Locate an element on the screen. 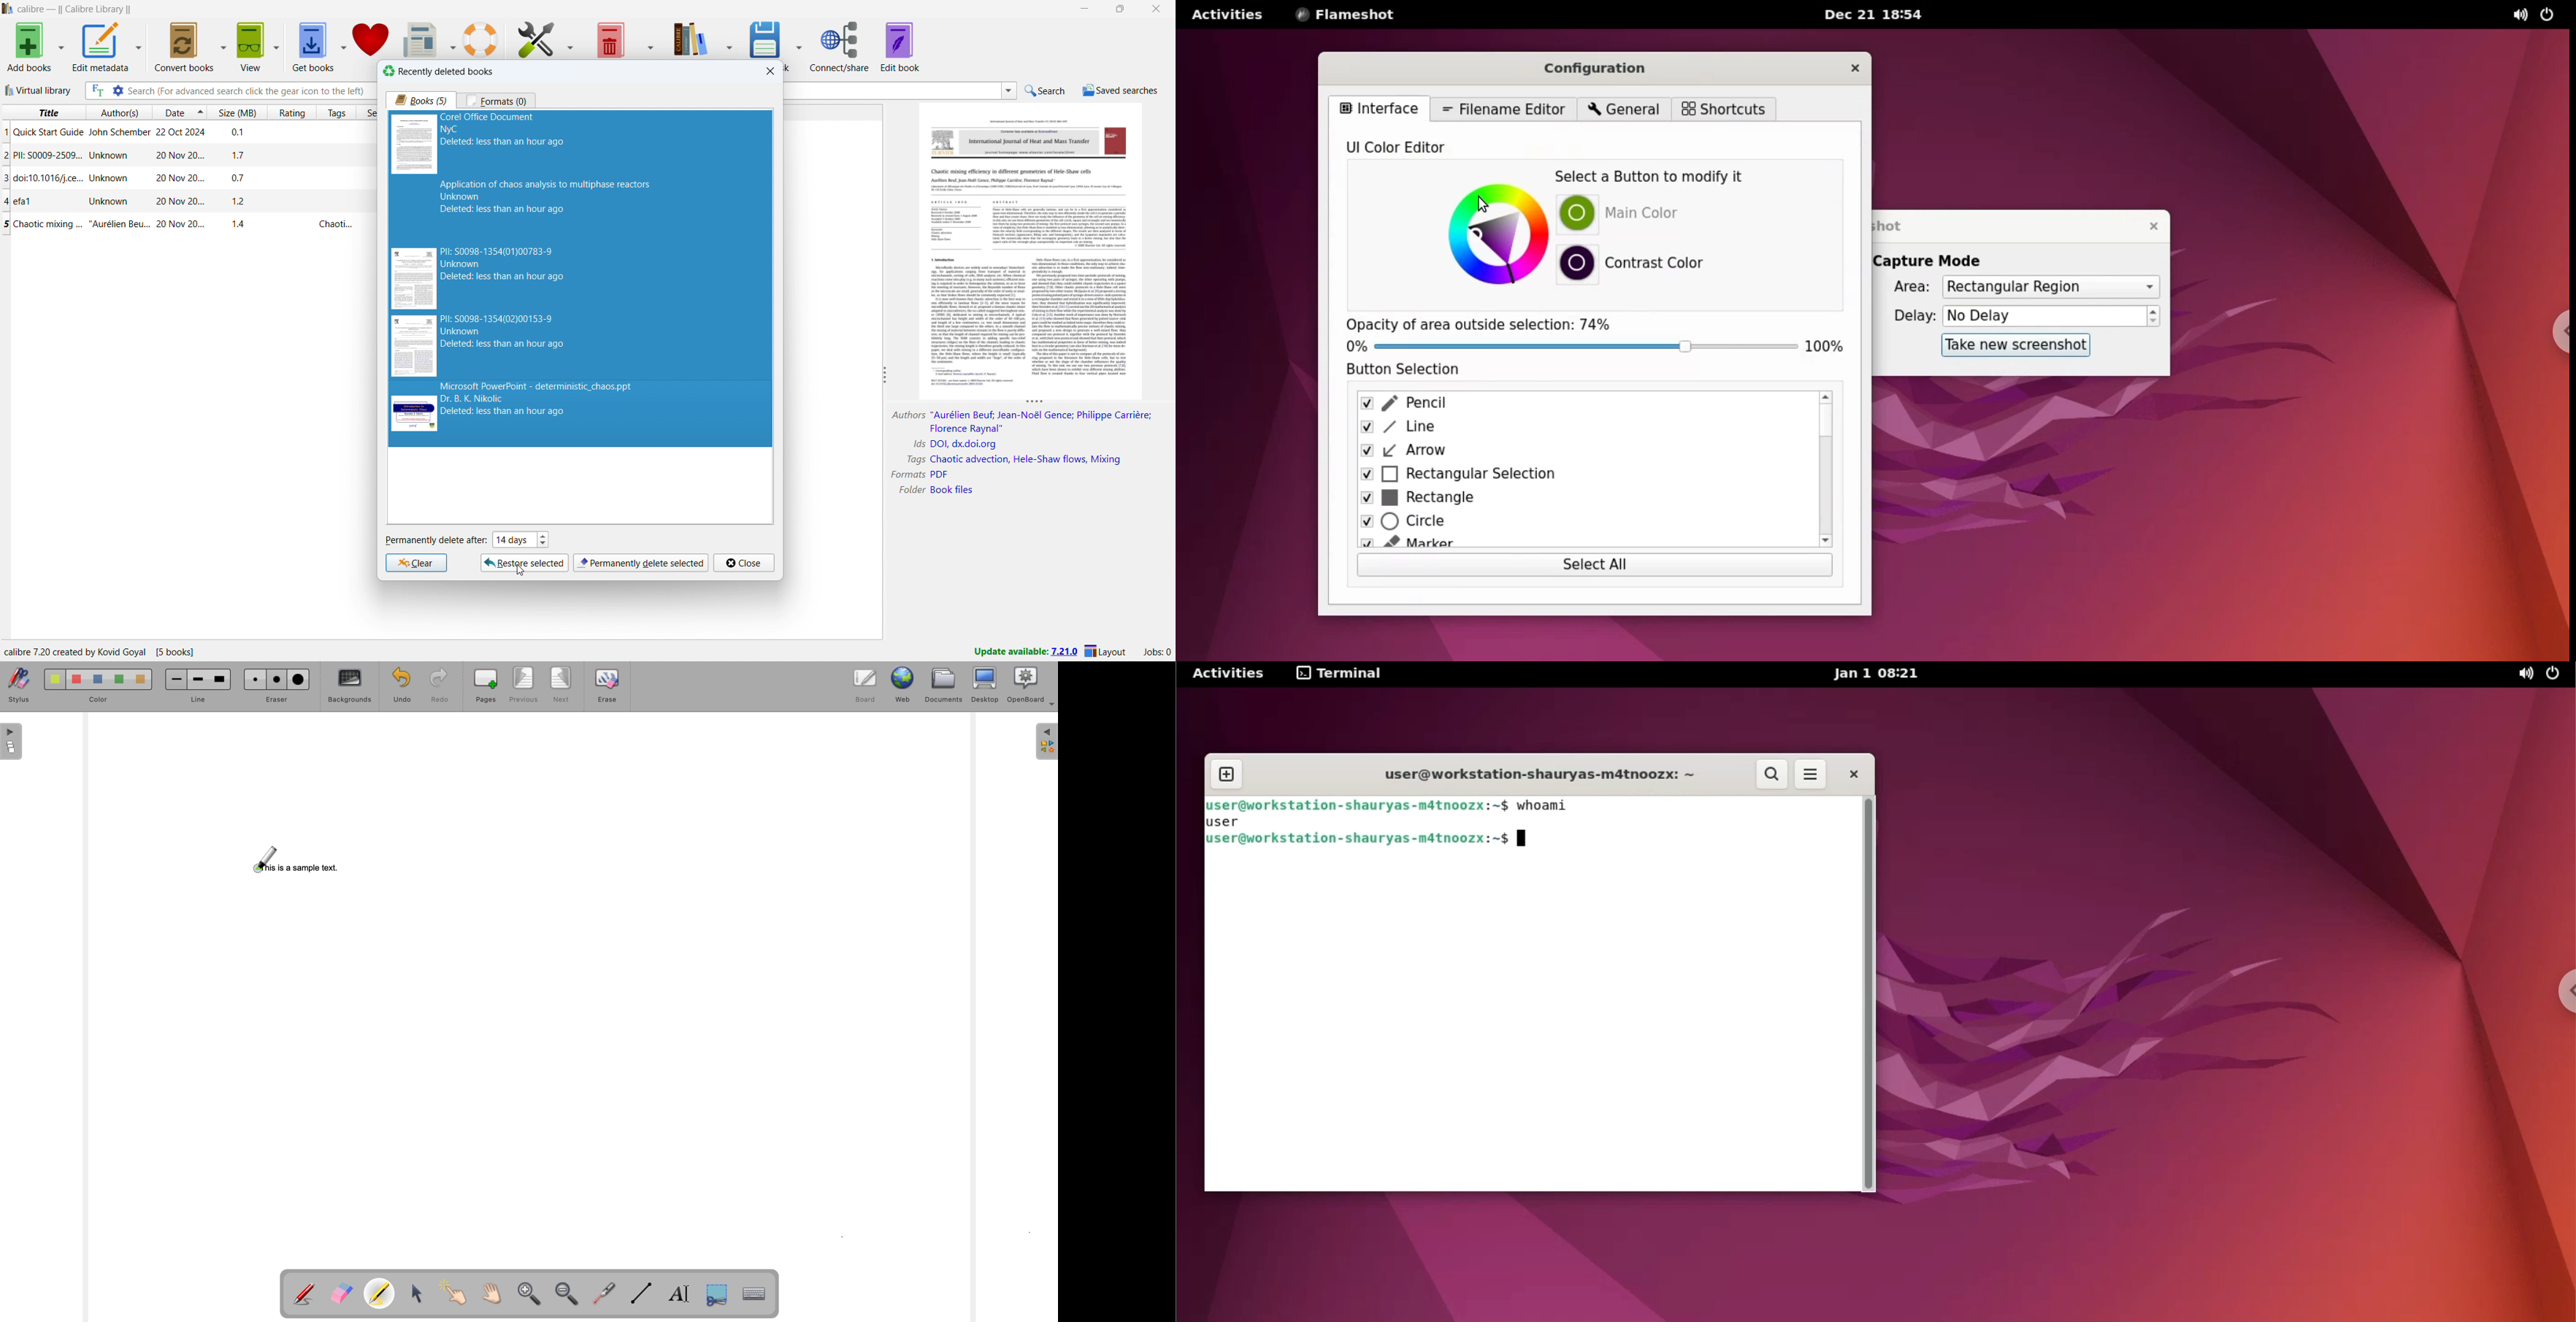 This screenshot has width=2576, height=1344. help is located at coordinates (480, 39).